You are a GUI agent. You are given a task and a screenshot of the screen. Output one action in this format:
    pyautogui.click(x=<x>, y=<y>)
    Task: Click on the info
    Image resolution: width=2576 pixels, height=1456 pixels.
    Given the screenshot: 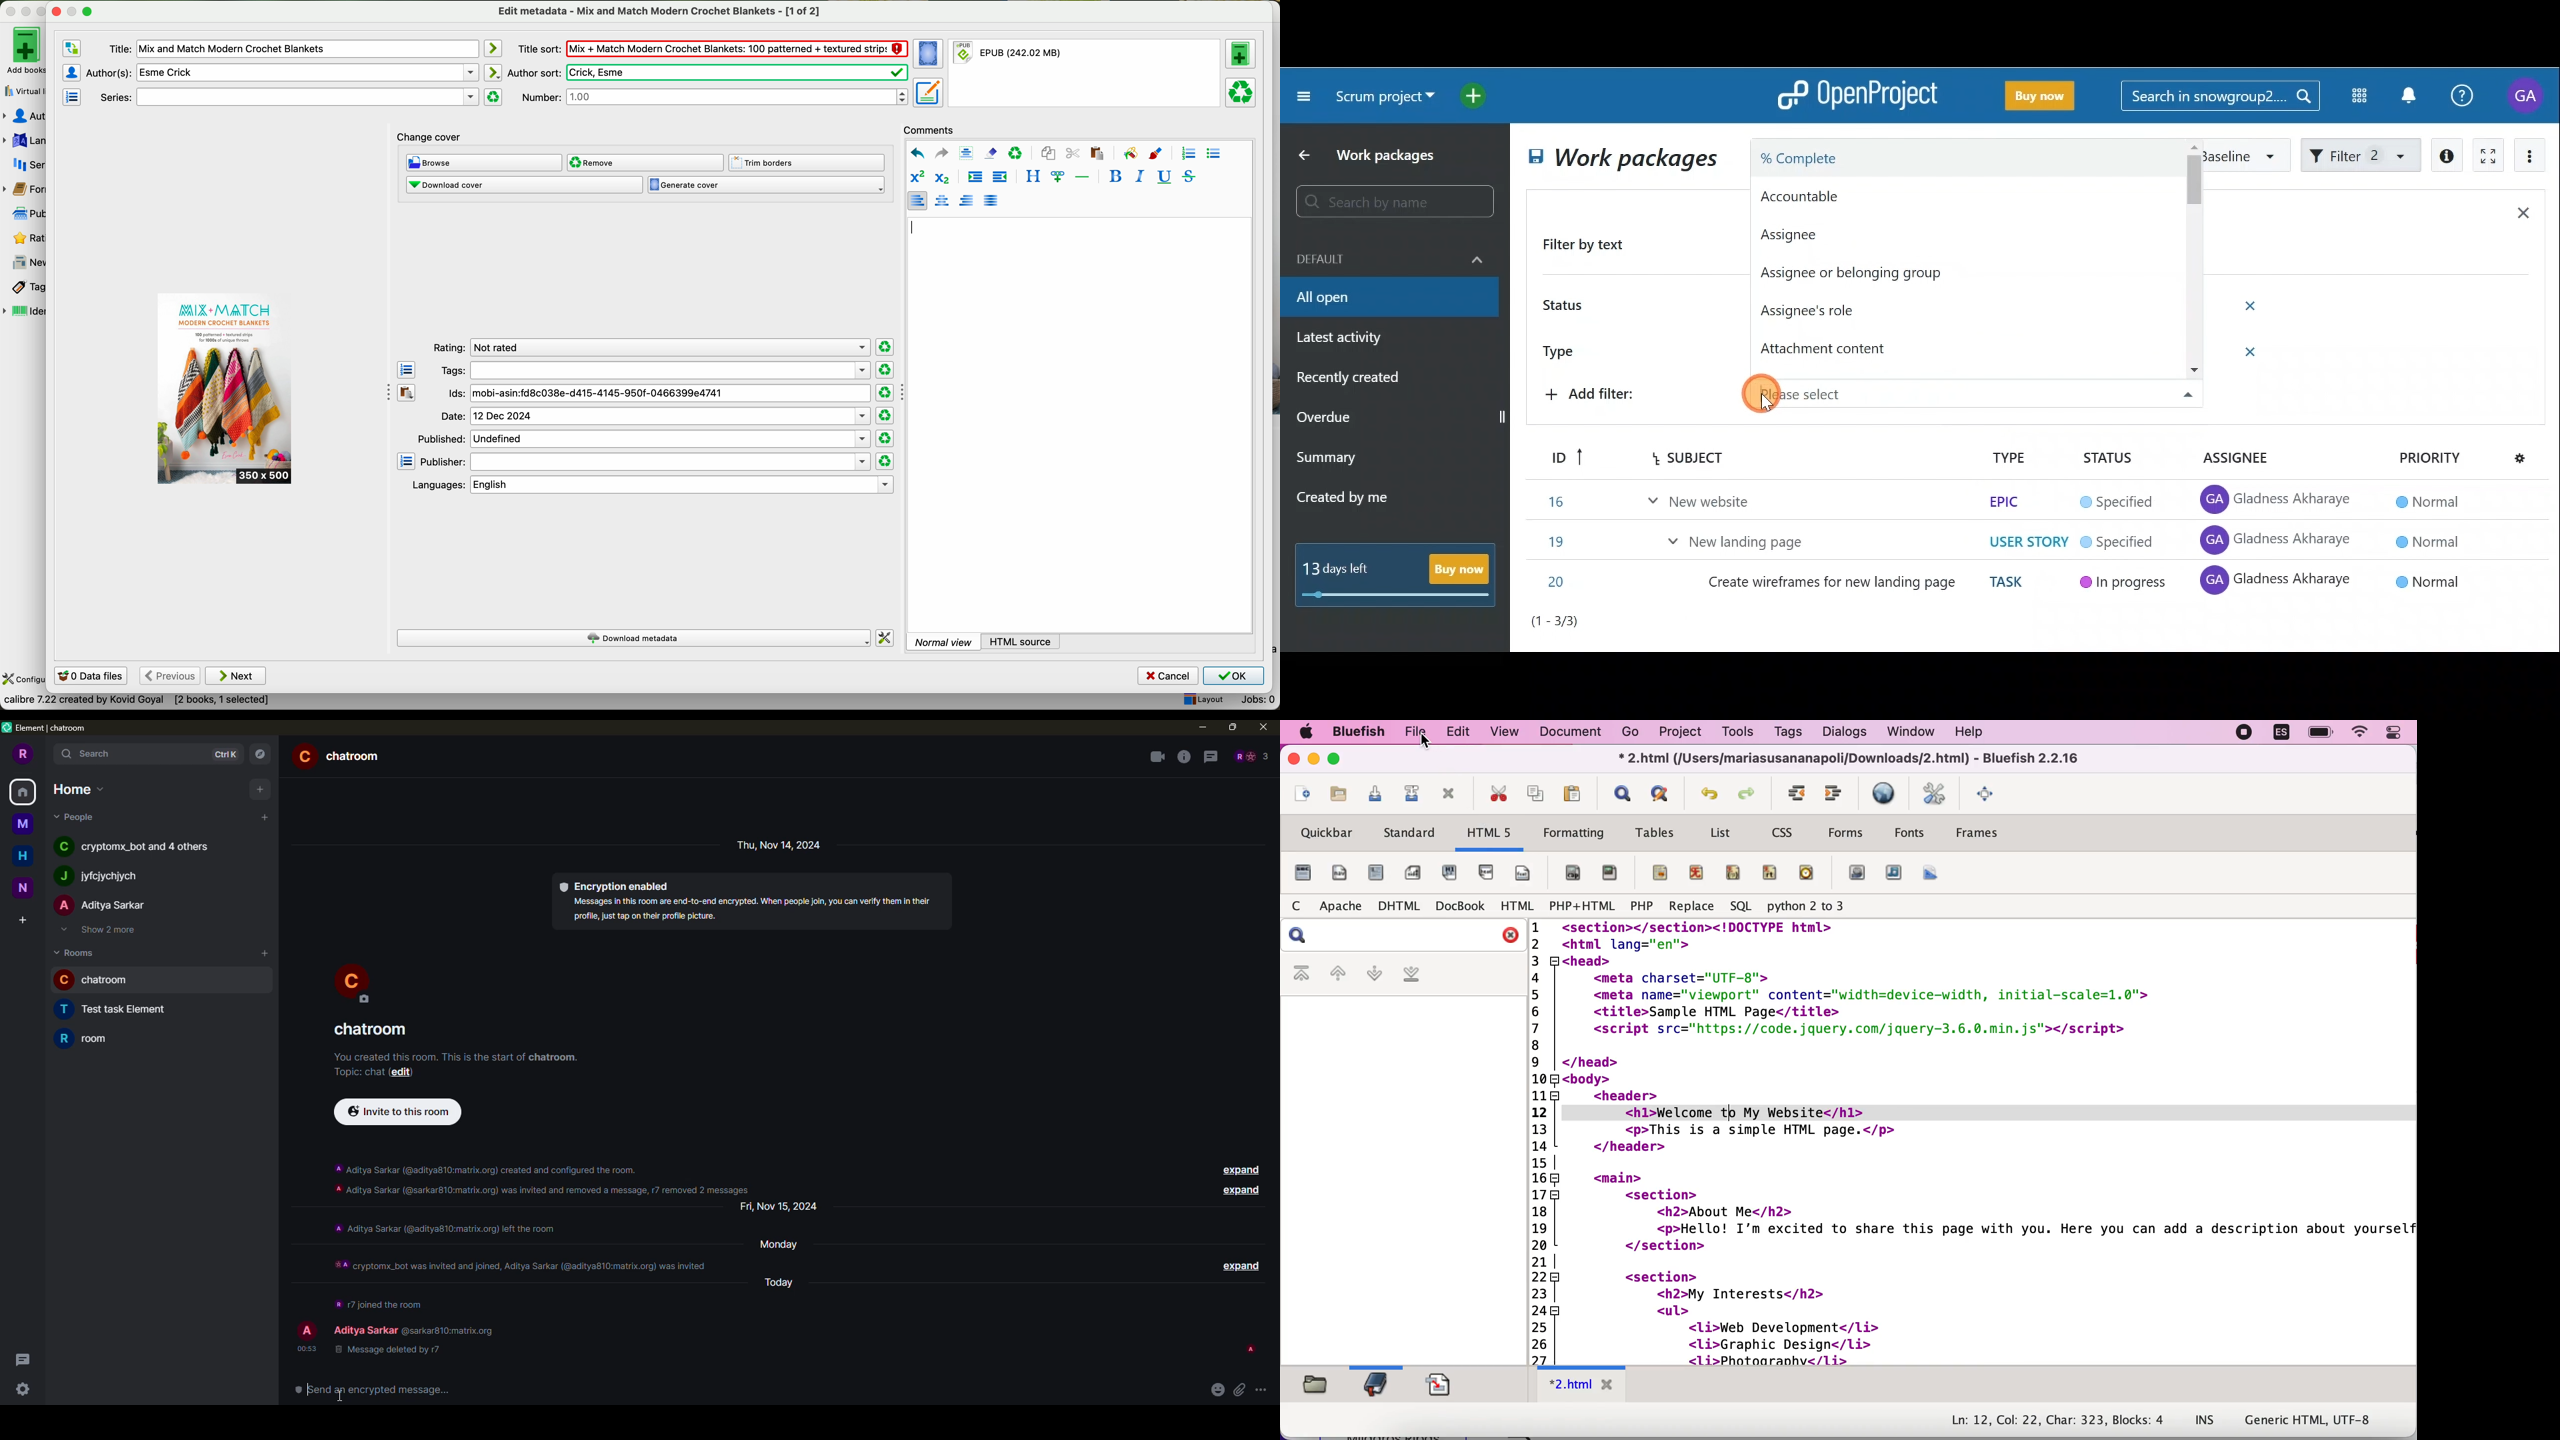 What is the action you would take?
    pyautogui.click(x=752, y=909)
    